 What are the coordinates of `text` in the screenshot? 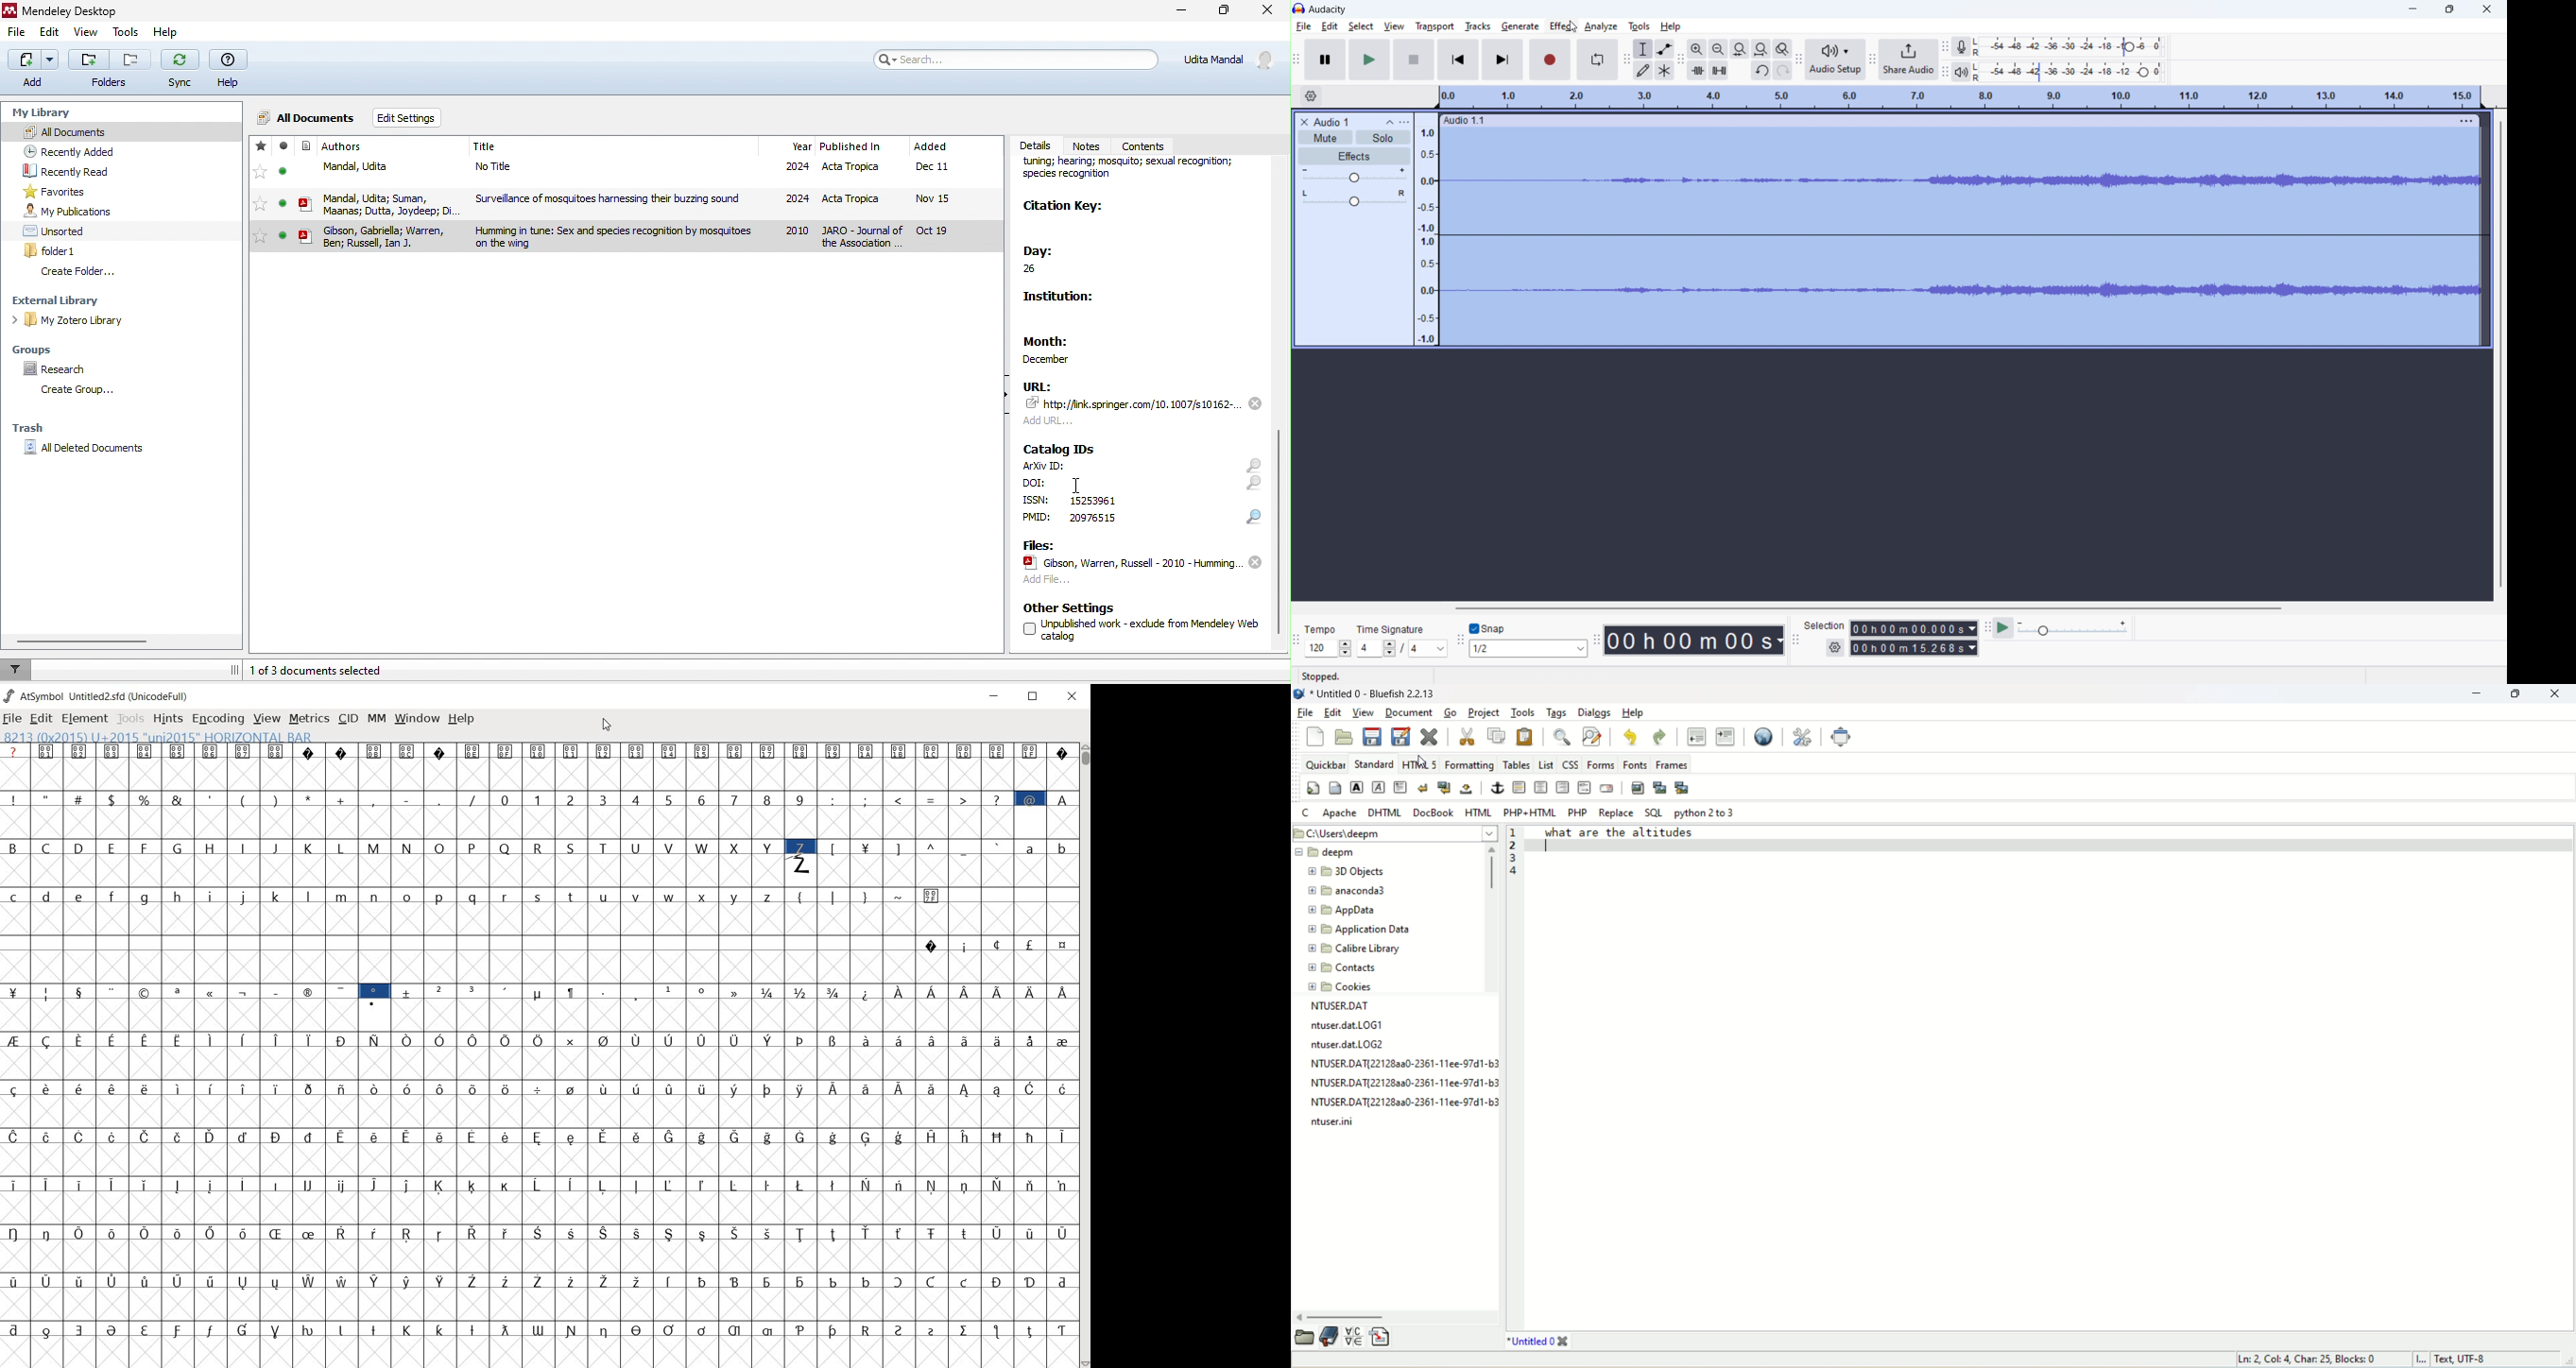 It's located at (1036, 483).